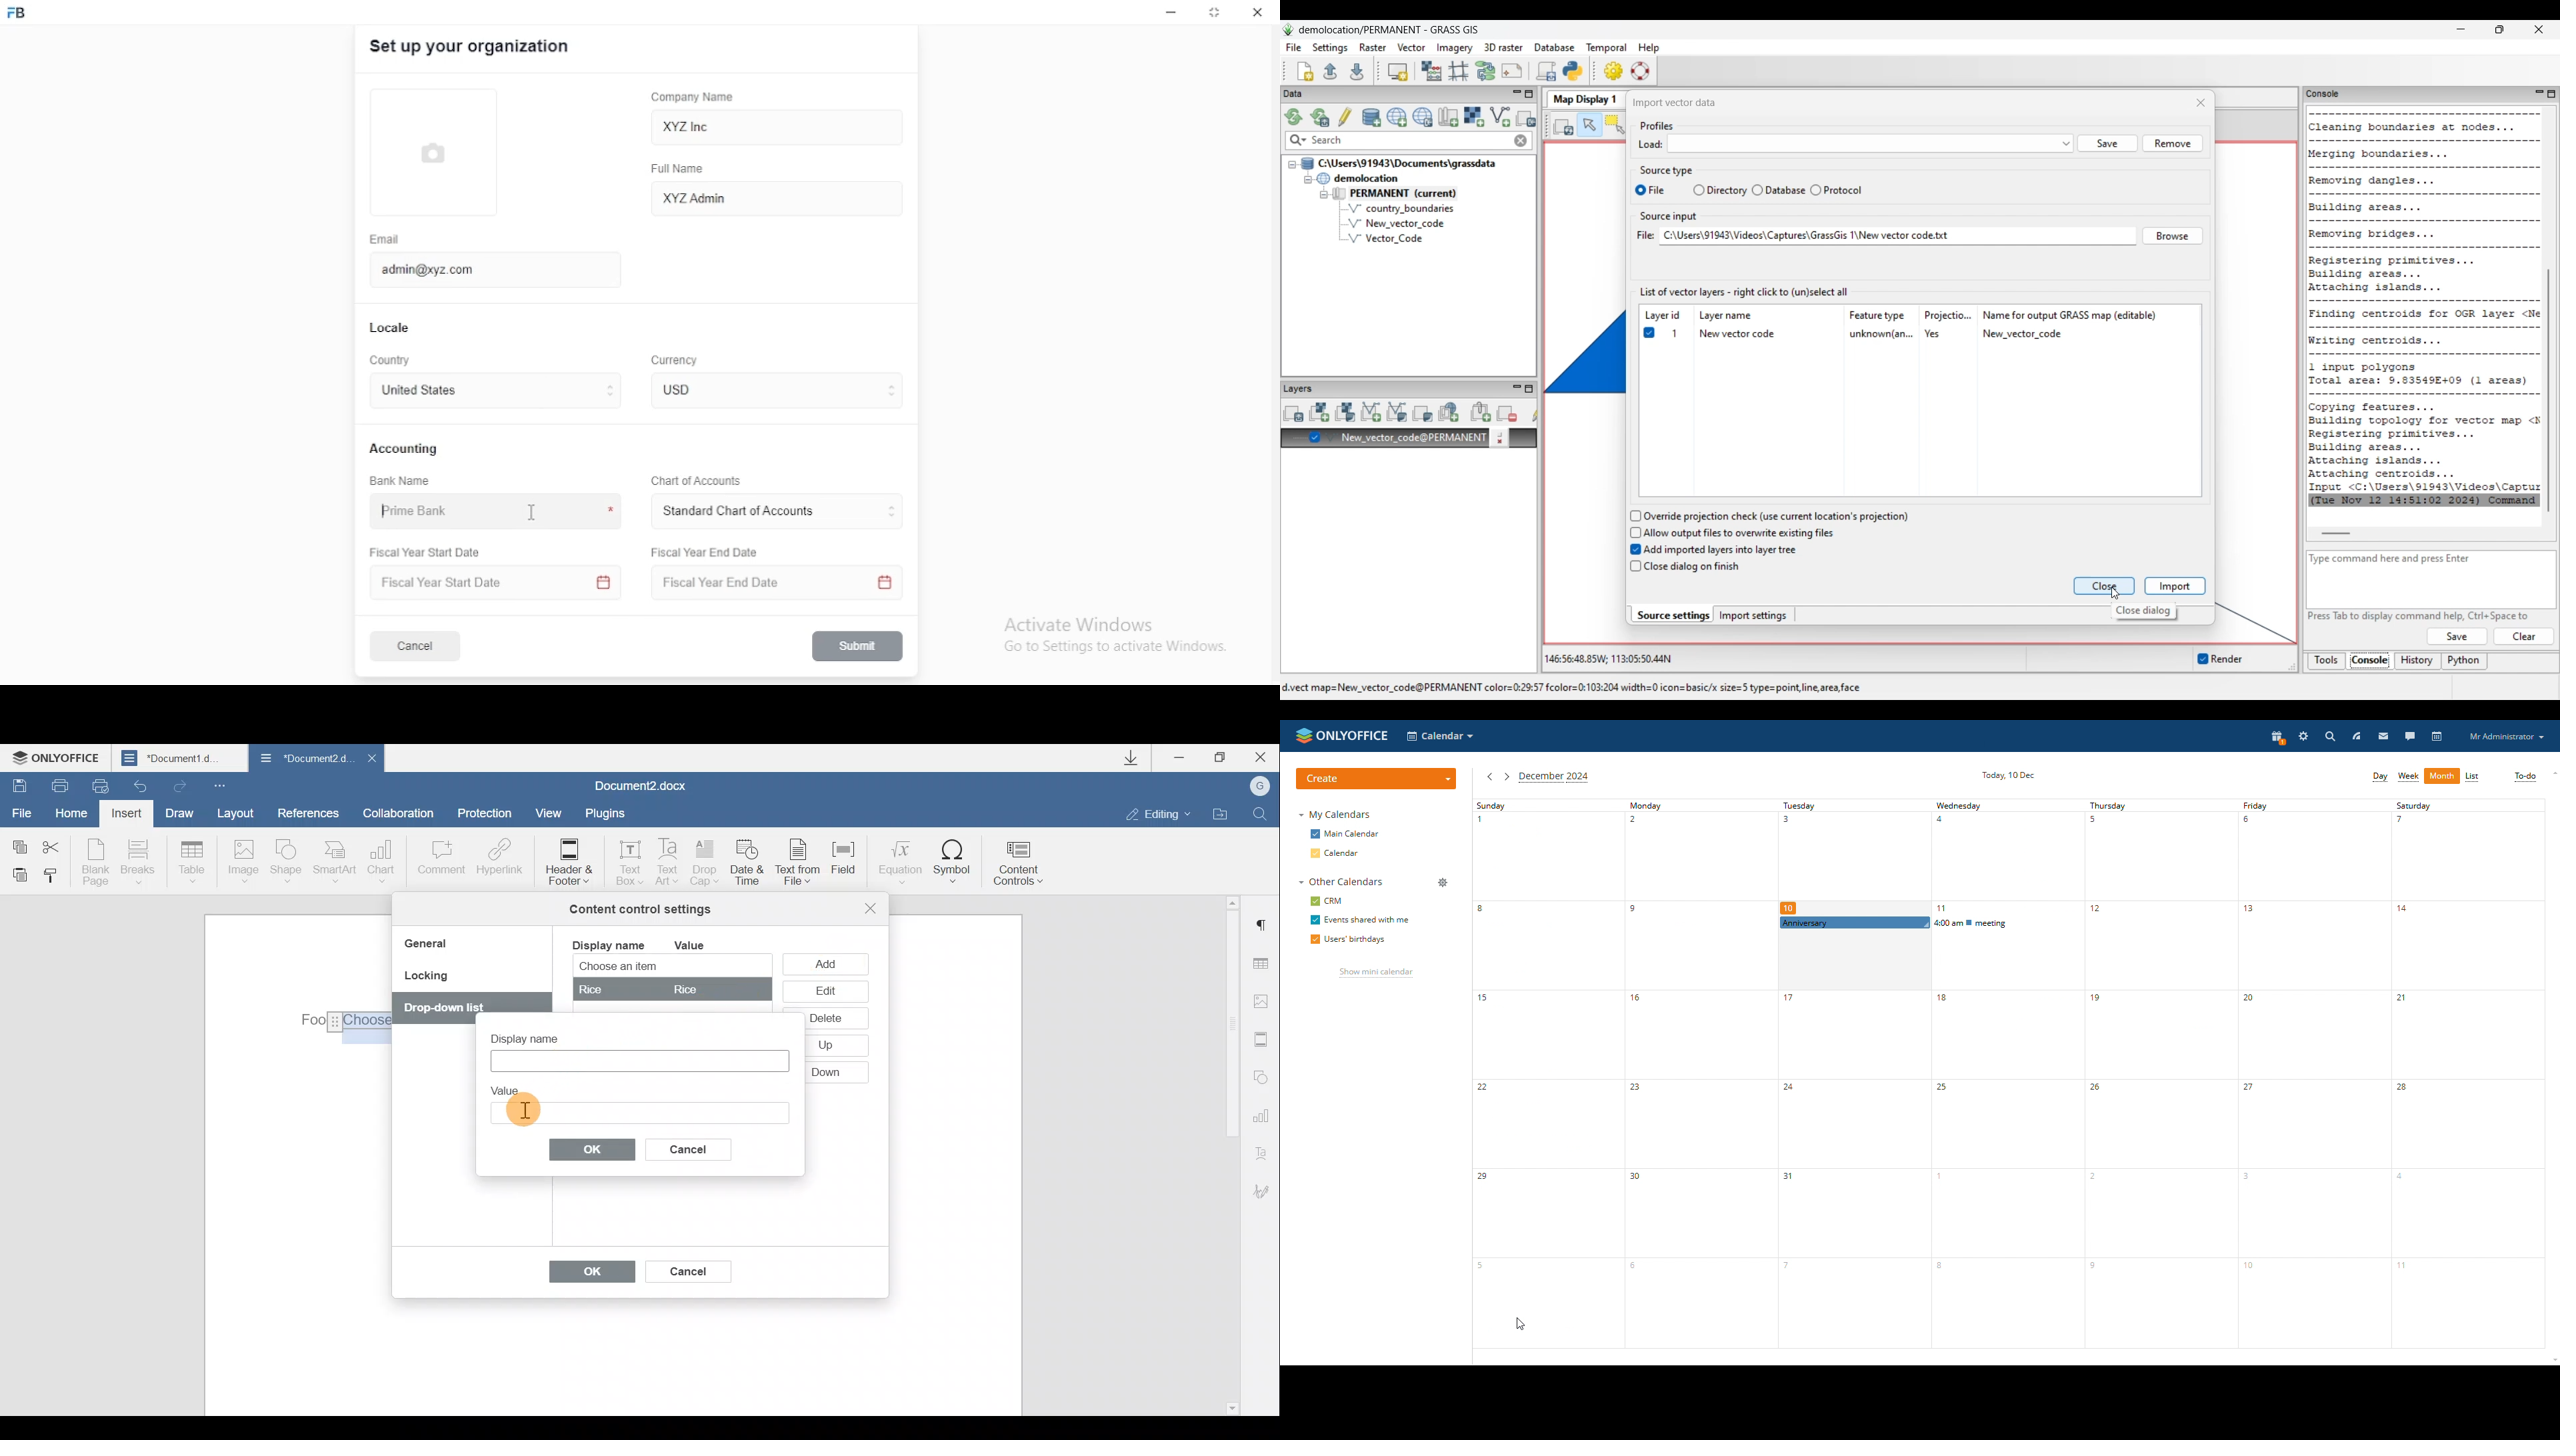 Image resolution: width=2576 pixels, height=1456 pixels. Describe the element at coordinates (425, 980) in the screenshot. I see `Locking` at that location.